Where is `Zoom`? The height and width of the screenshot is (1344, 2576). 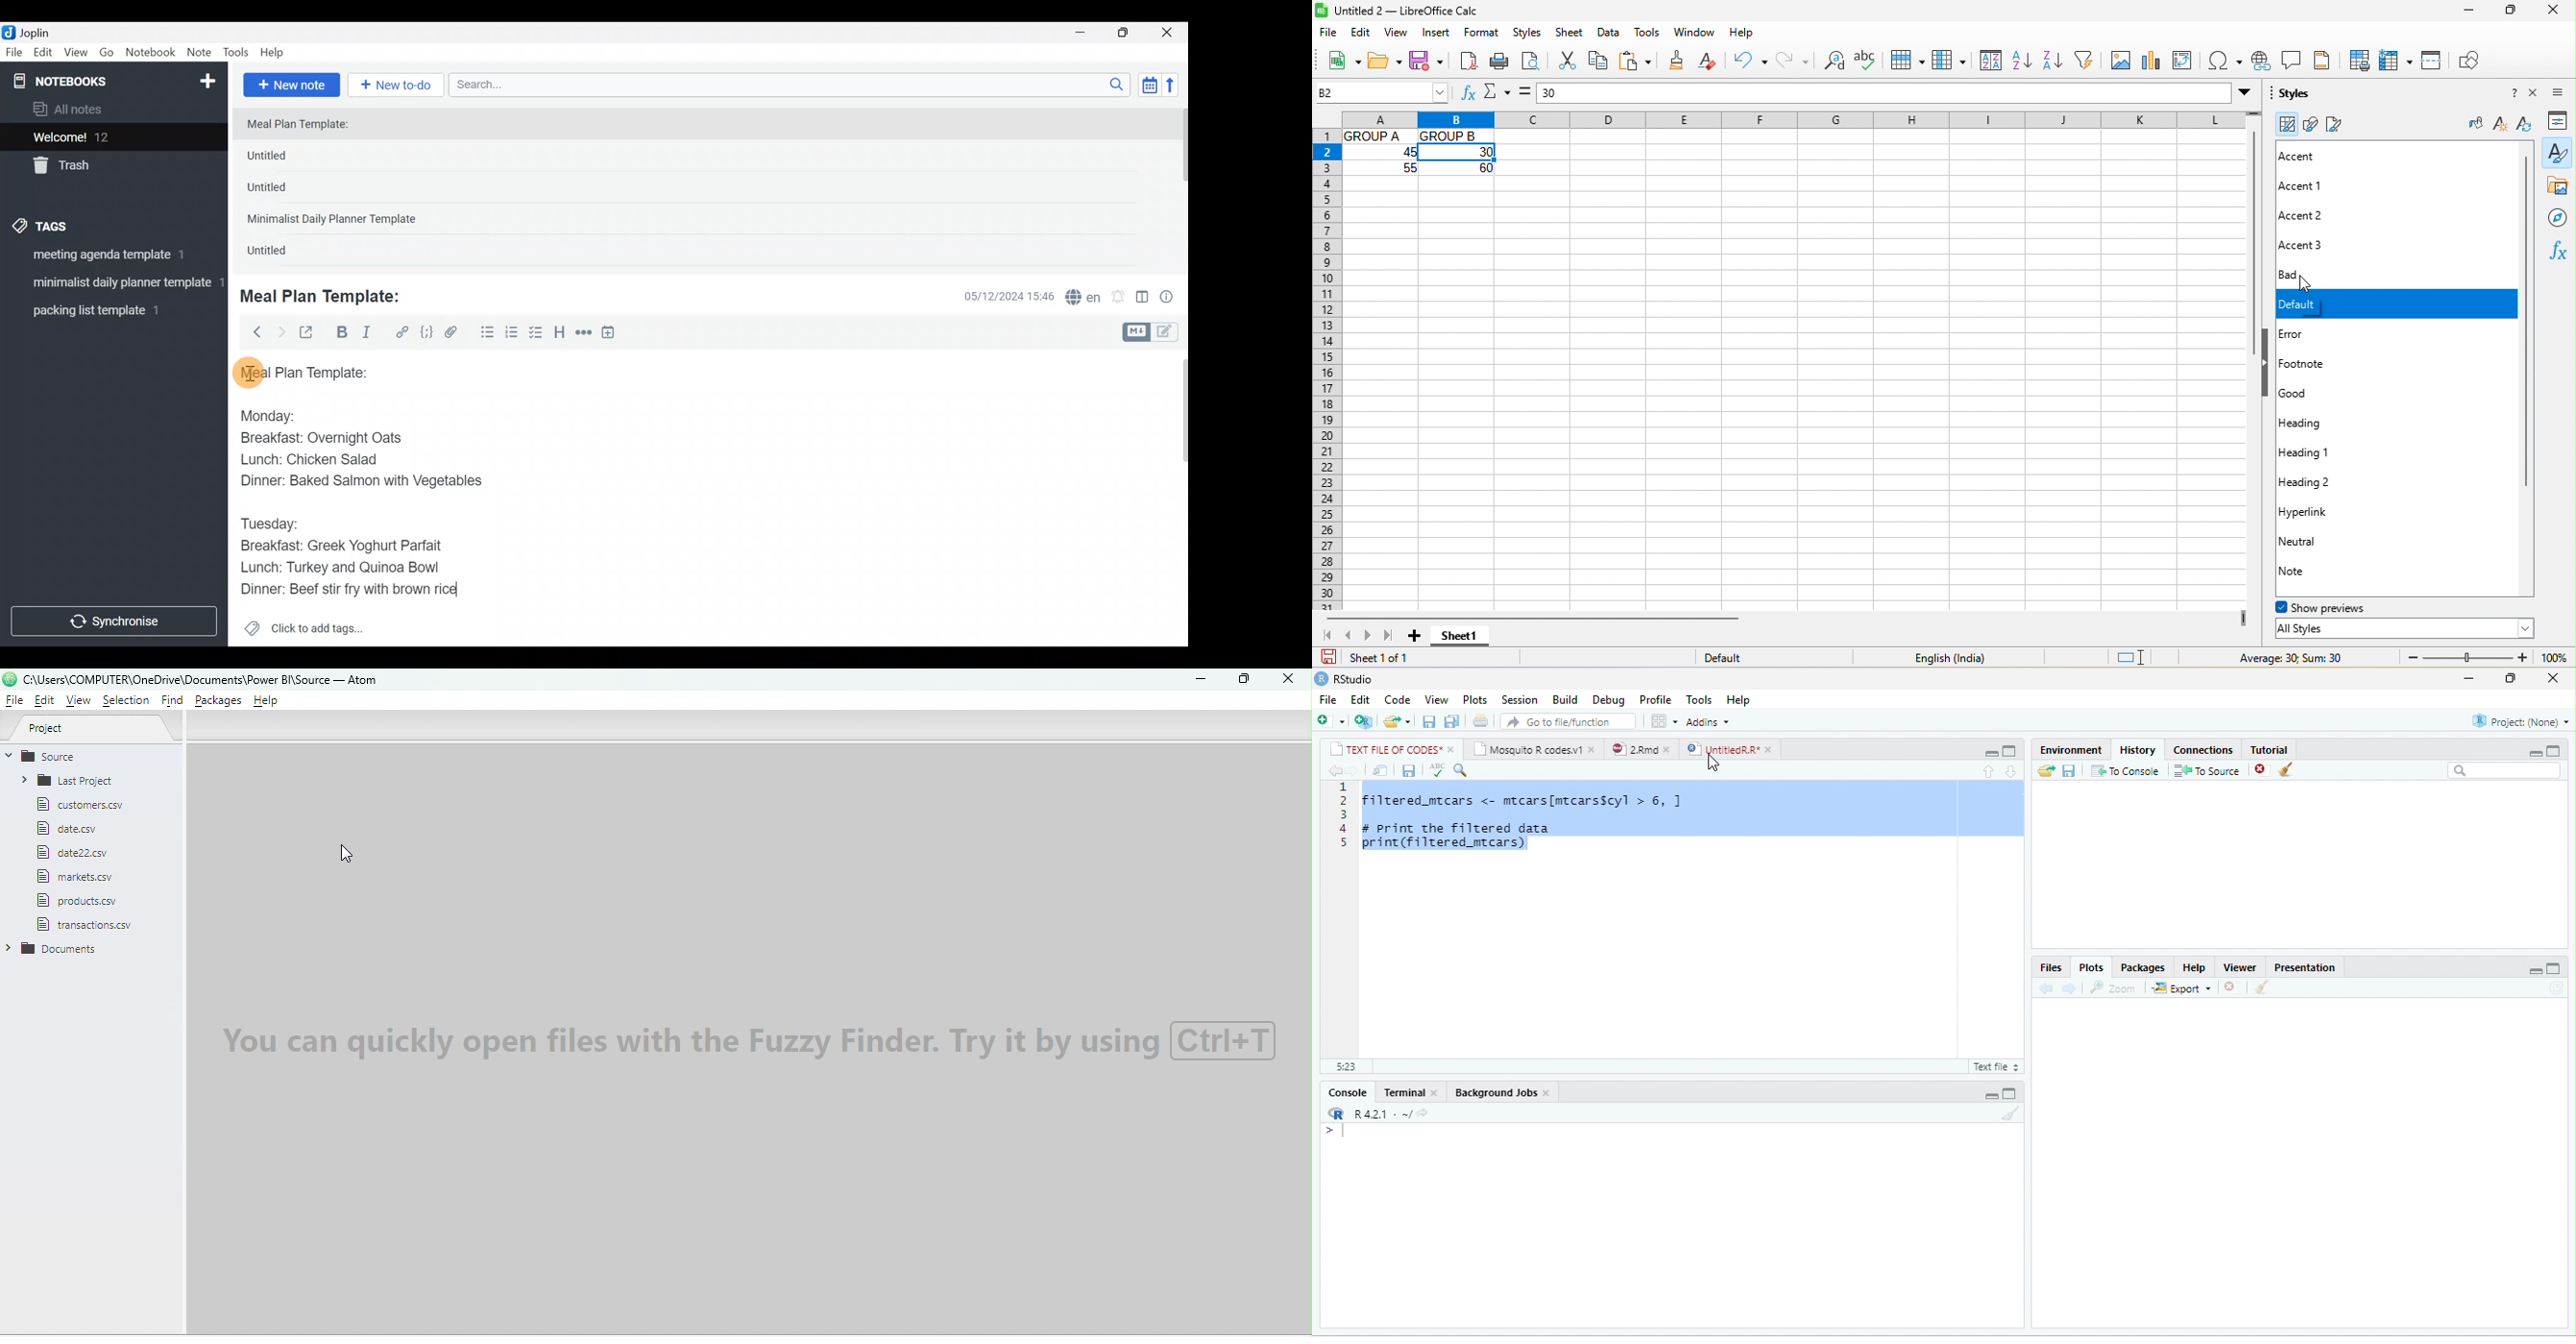 Zoom is located at coordinates (2112, 988).